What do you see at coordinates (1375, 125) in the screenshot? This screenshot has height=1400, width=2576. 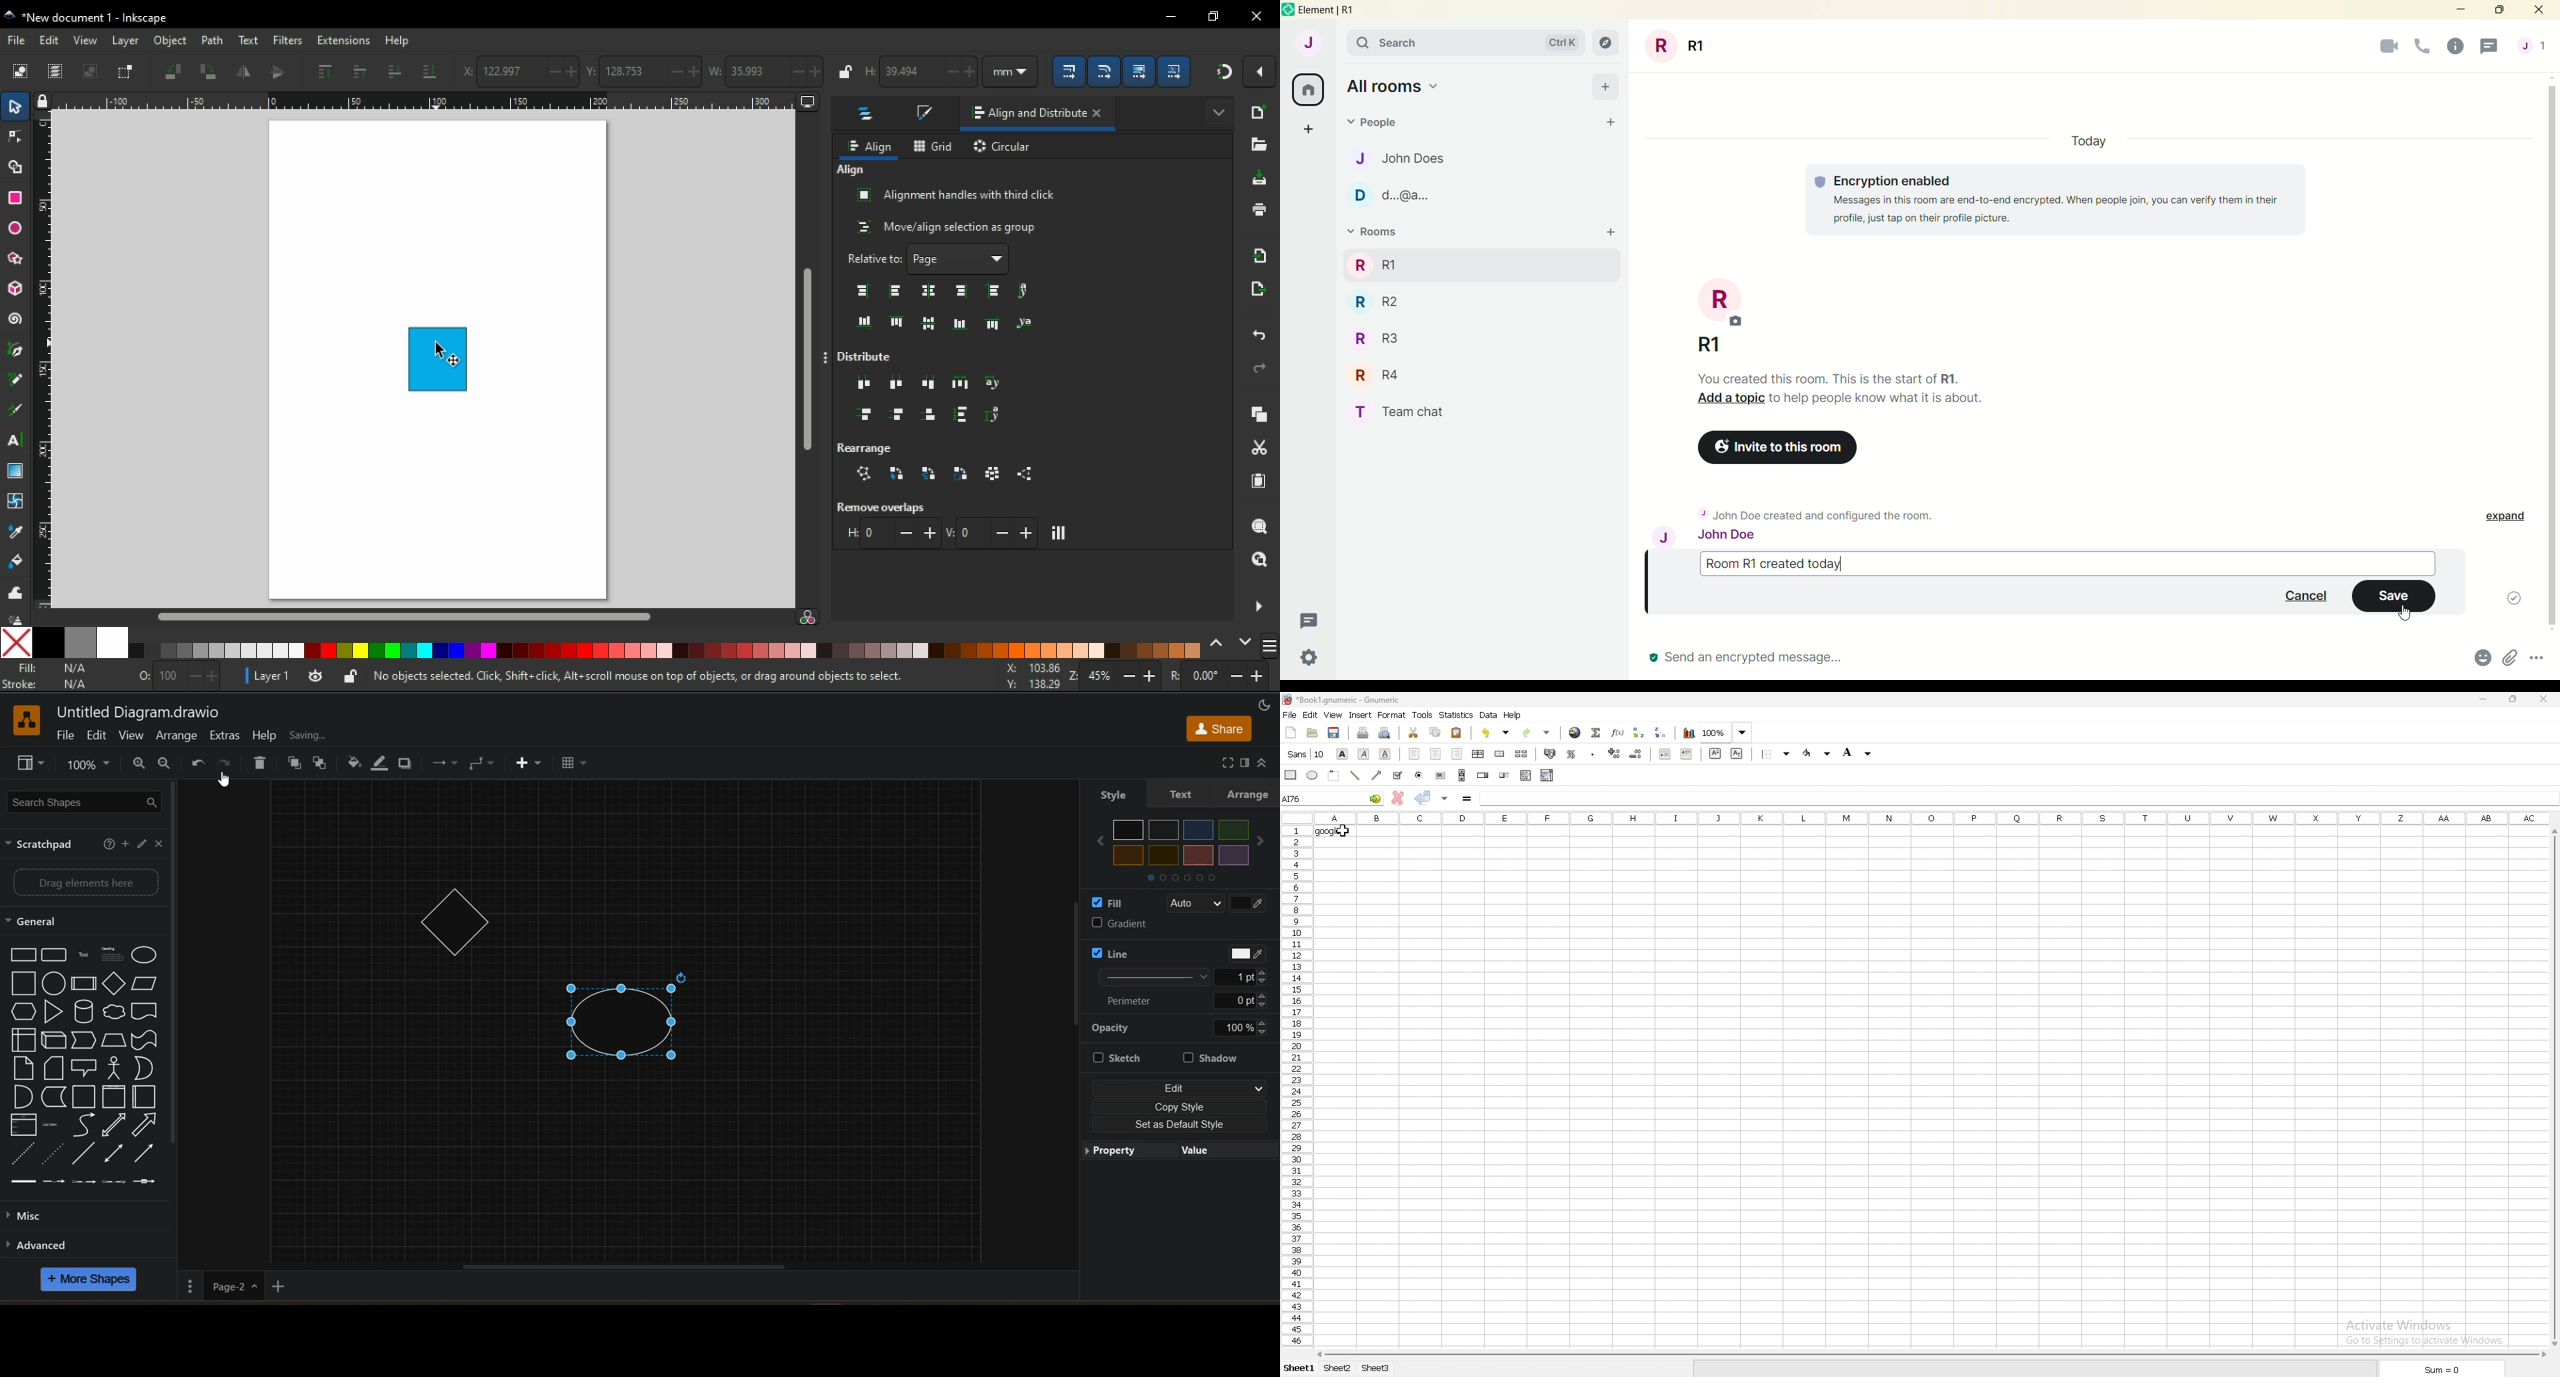 I see `people` at bounding box center [1375, 125].